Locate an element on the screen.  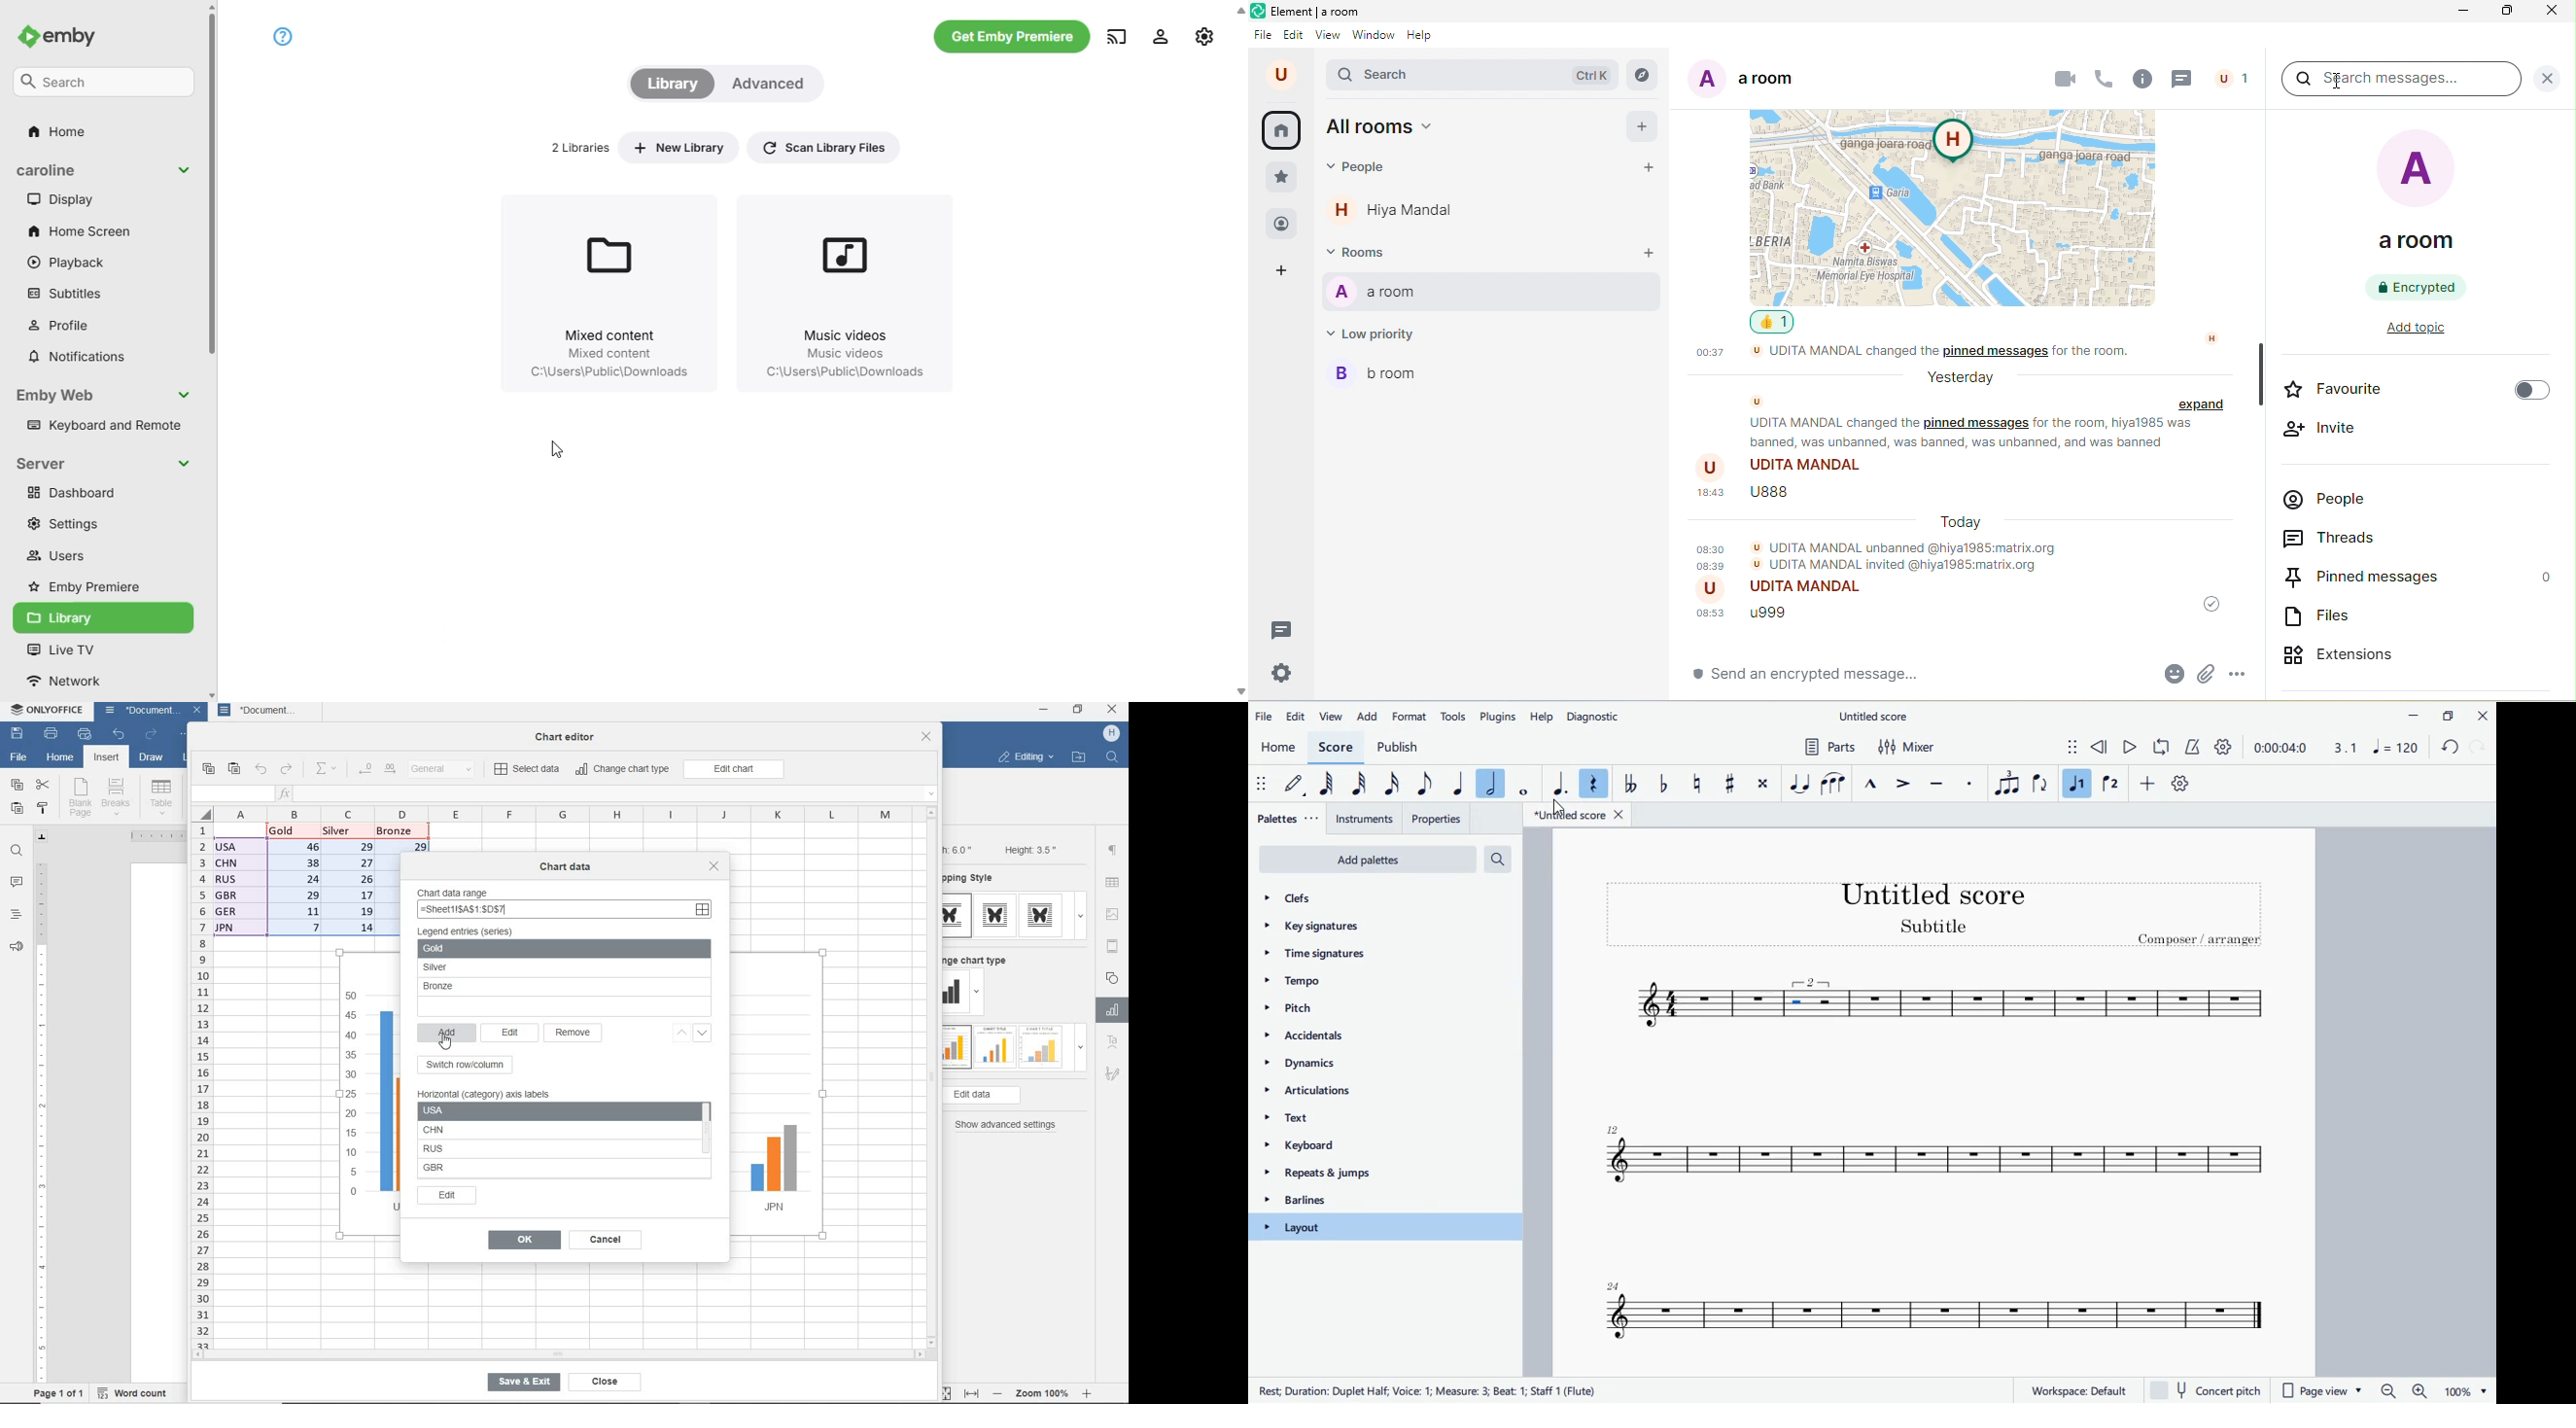
copy is located at coordinates (208, 769).